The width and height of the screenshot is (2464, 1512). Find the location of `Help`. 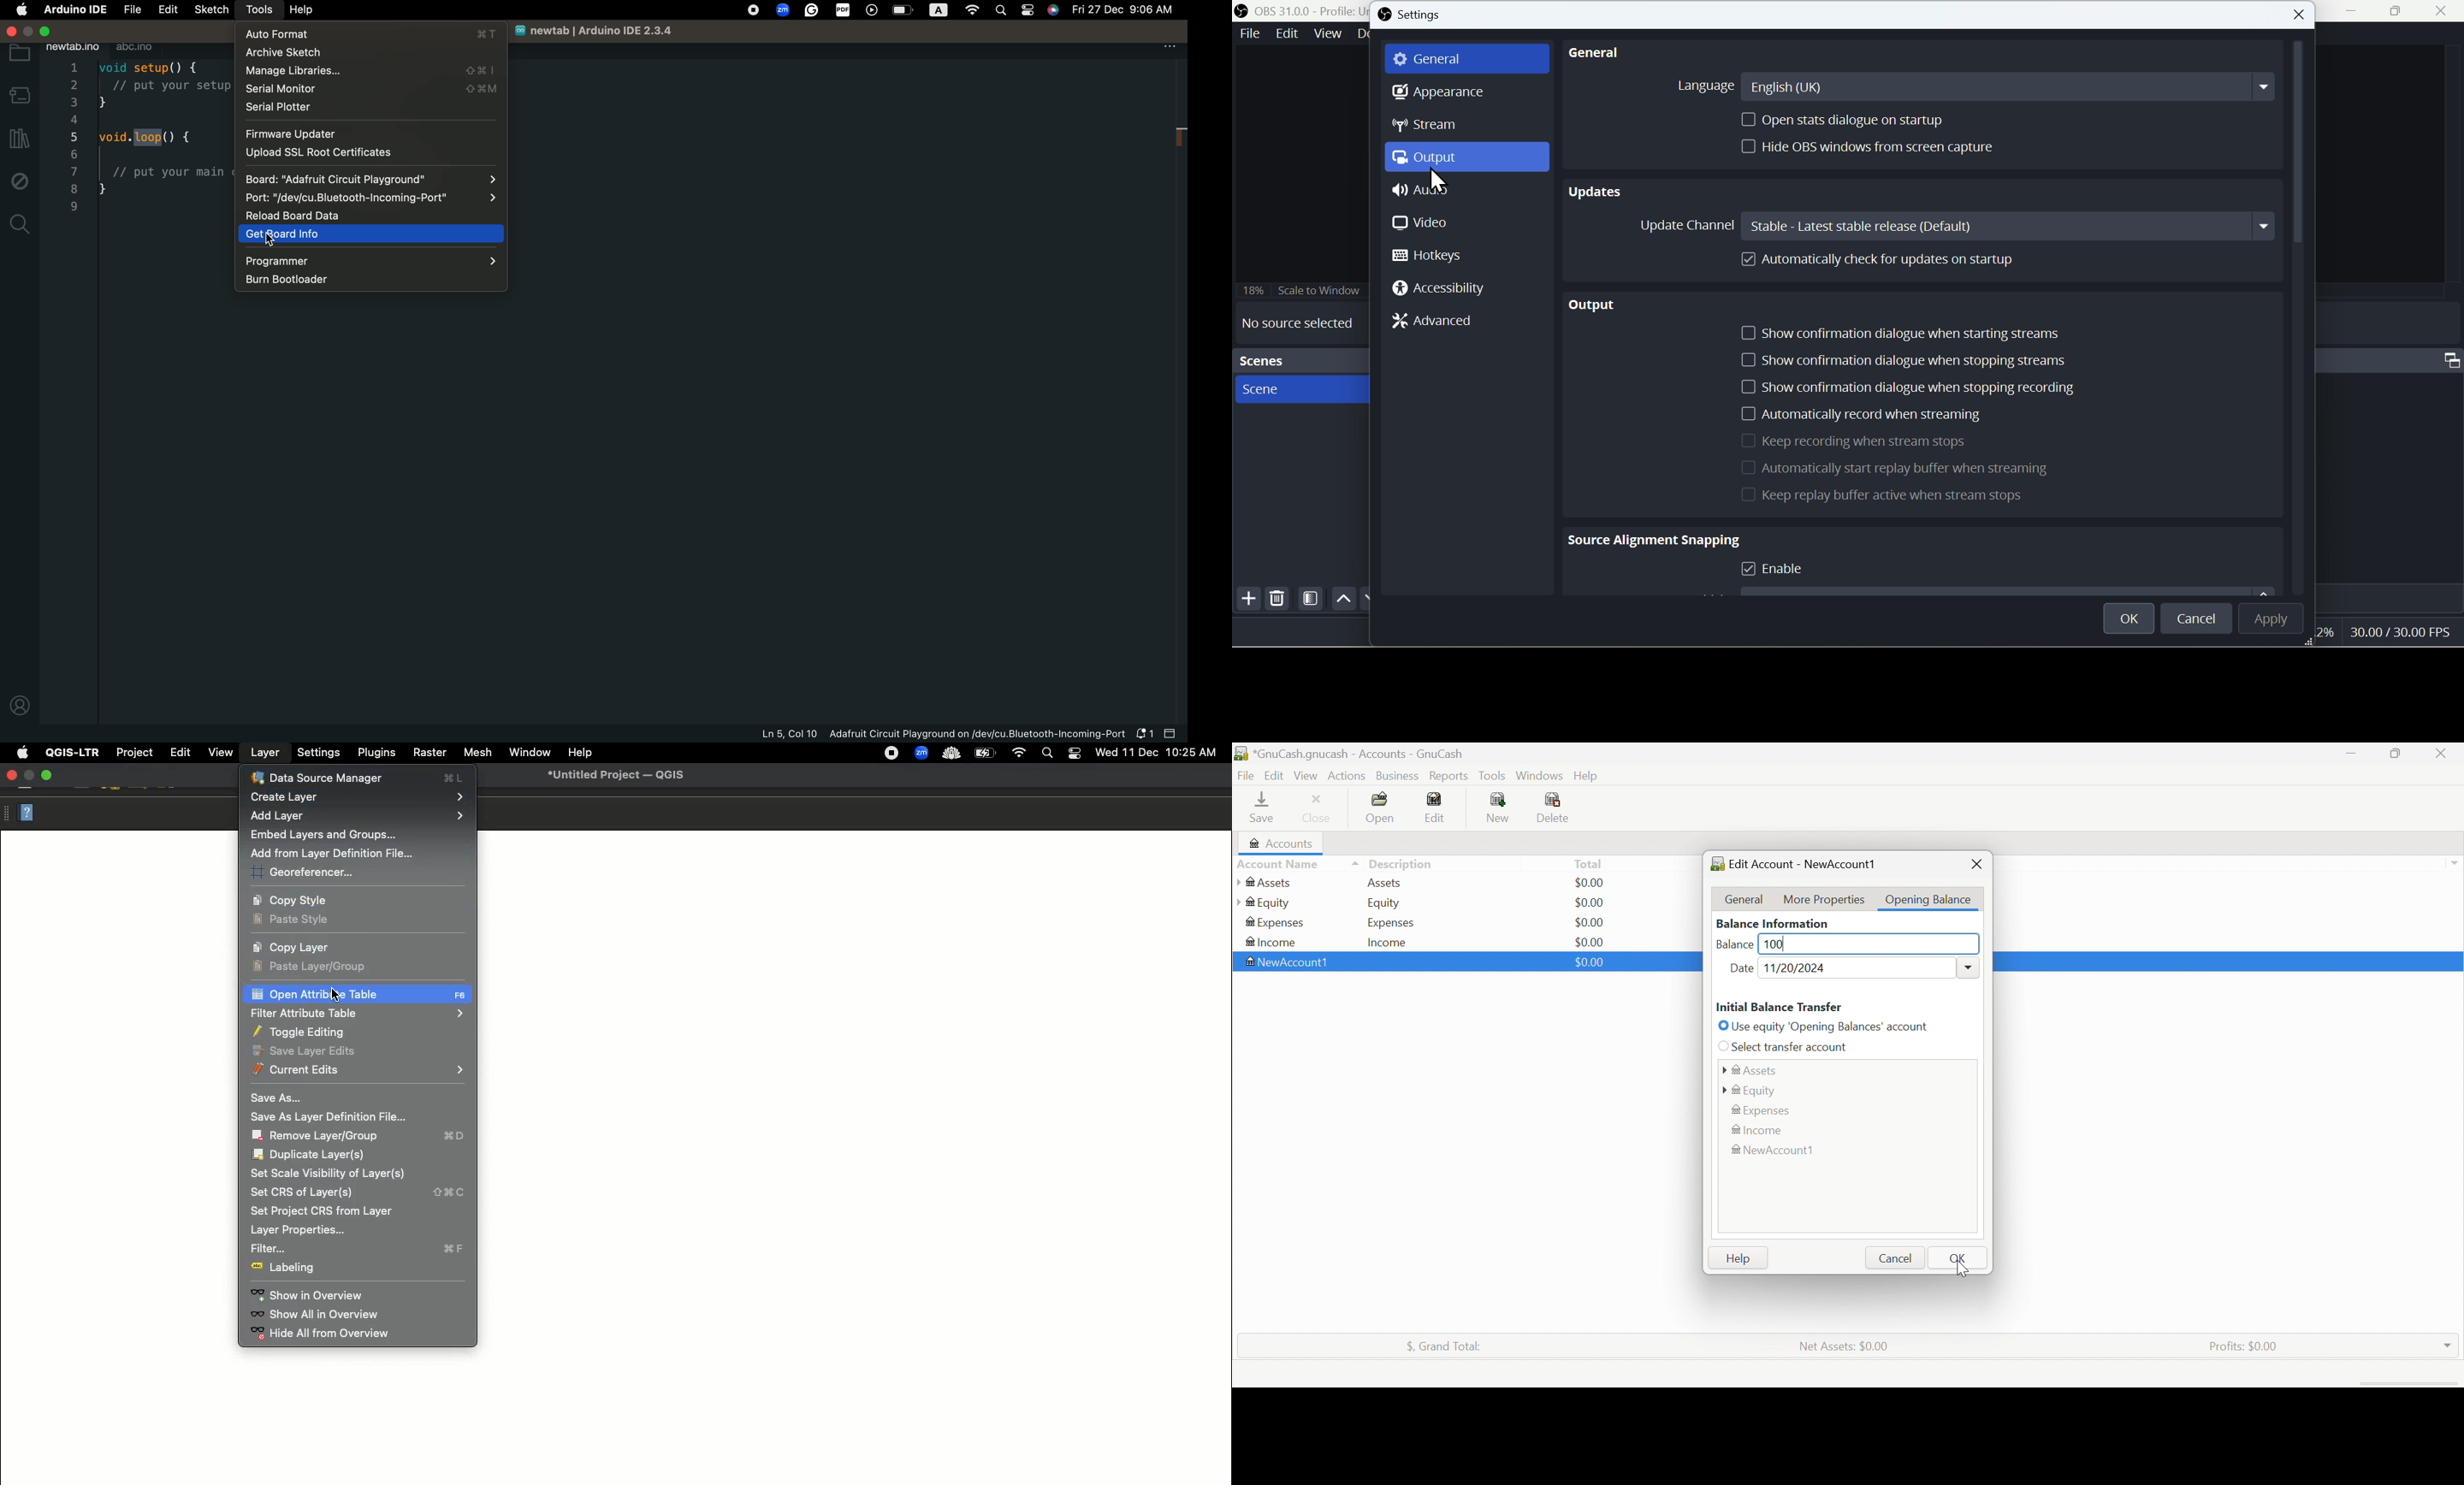

Help is located at coordinates (1588, 775).